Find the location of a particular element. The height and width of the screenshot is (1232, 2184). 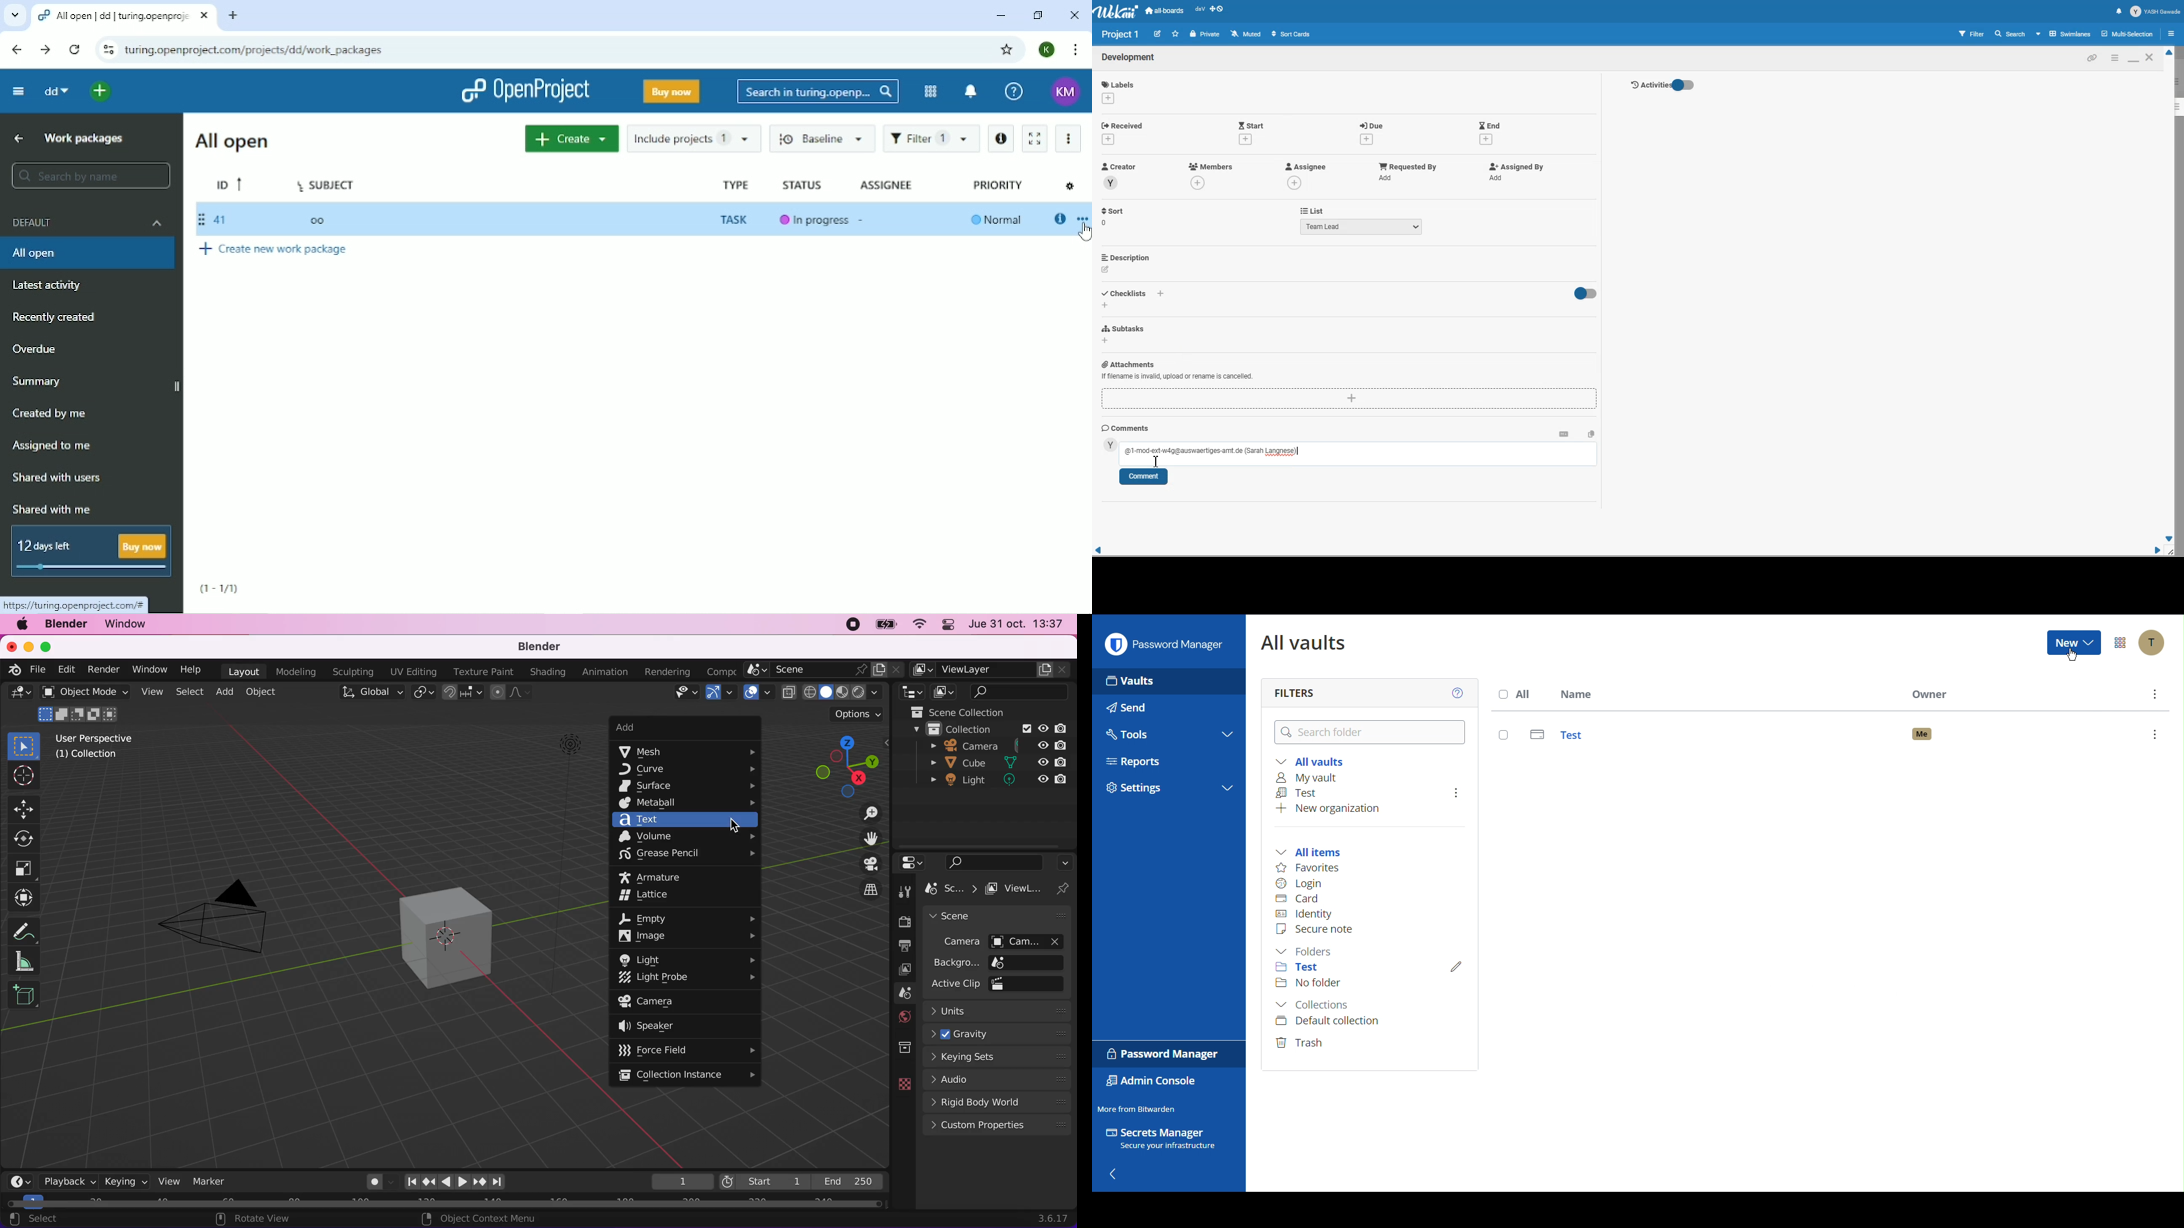

dd is located at coordinates (56, 91).